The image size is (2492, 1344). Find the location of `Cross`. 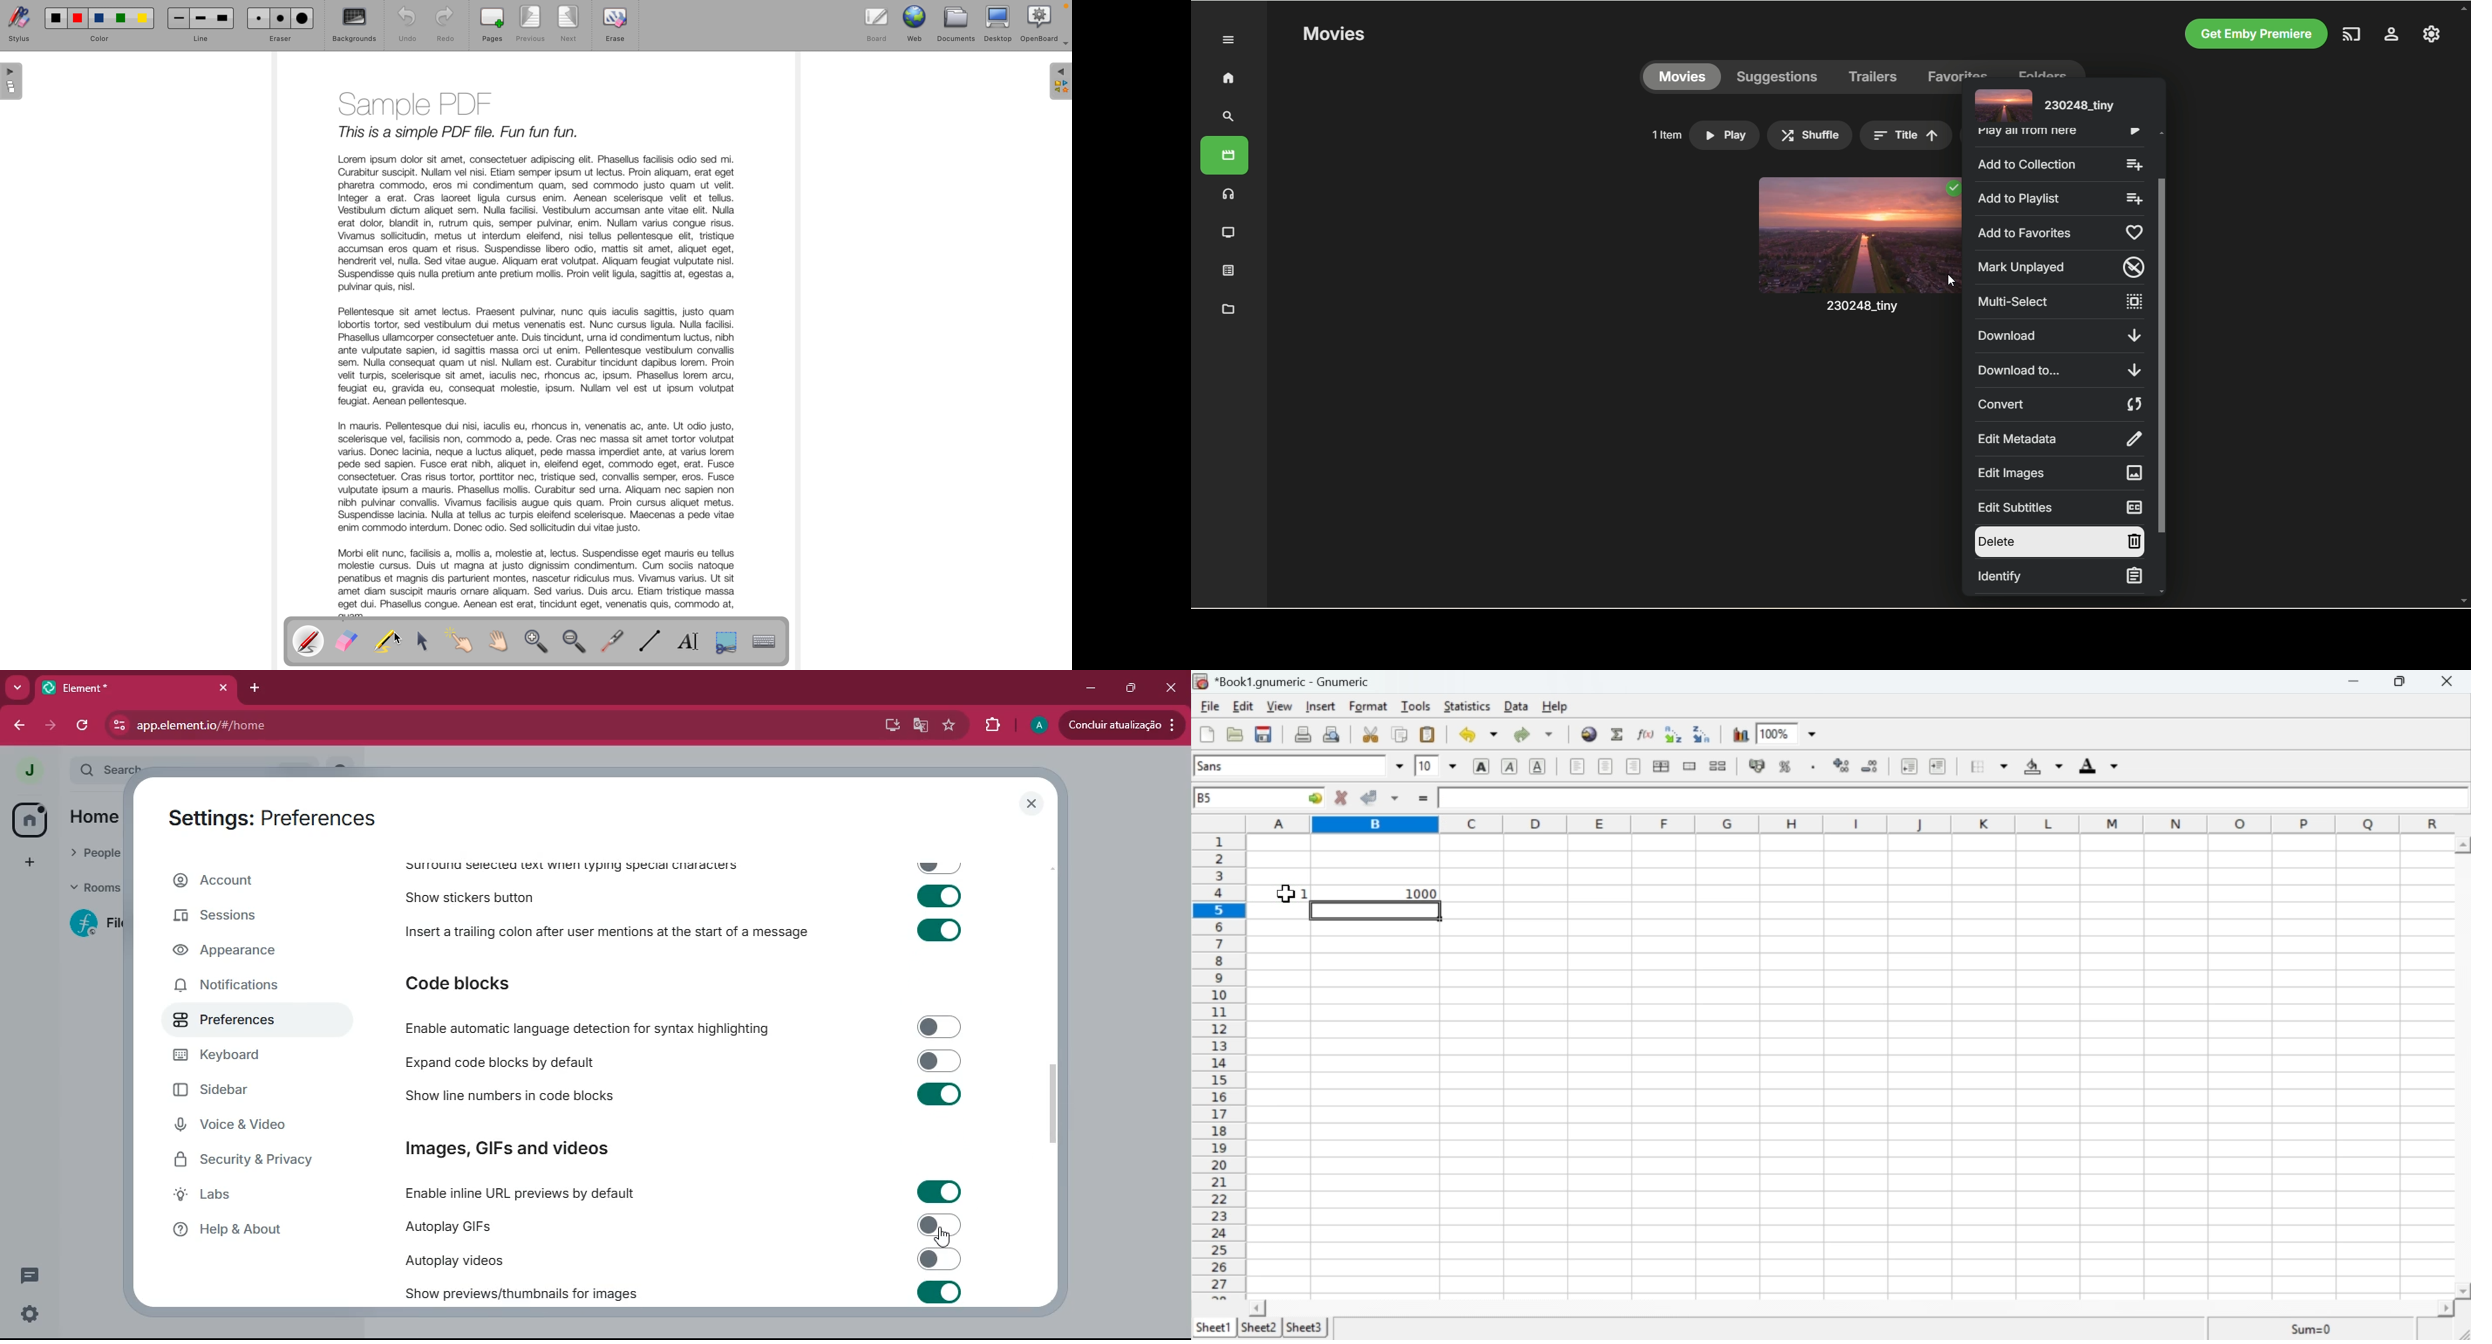

Cross is located at coordinates (2449, 682).